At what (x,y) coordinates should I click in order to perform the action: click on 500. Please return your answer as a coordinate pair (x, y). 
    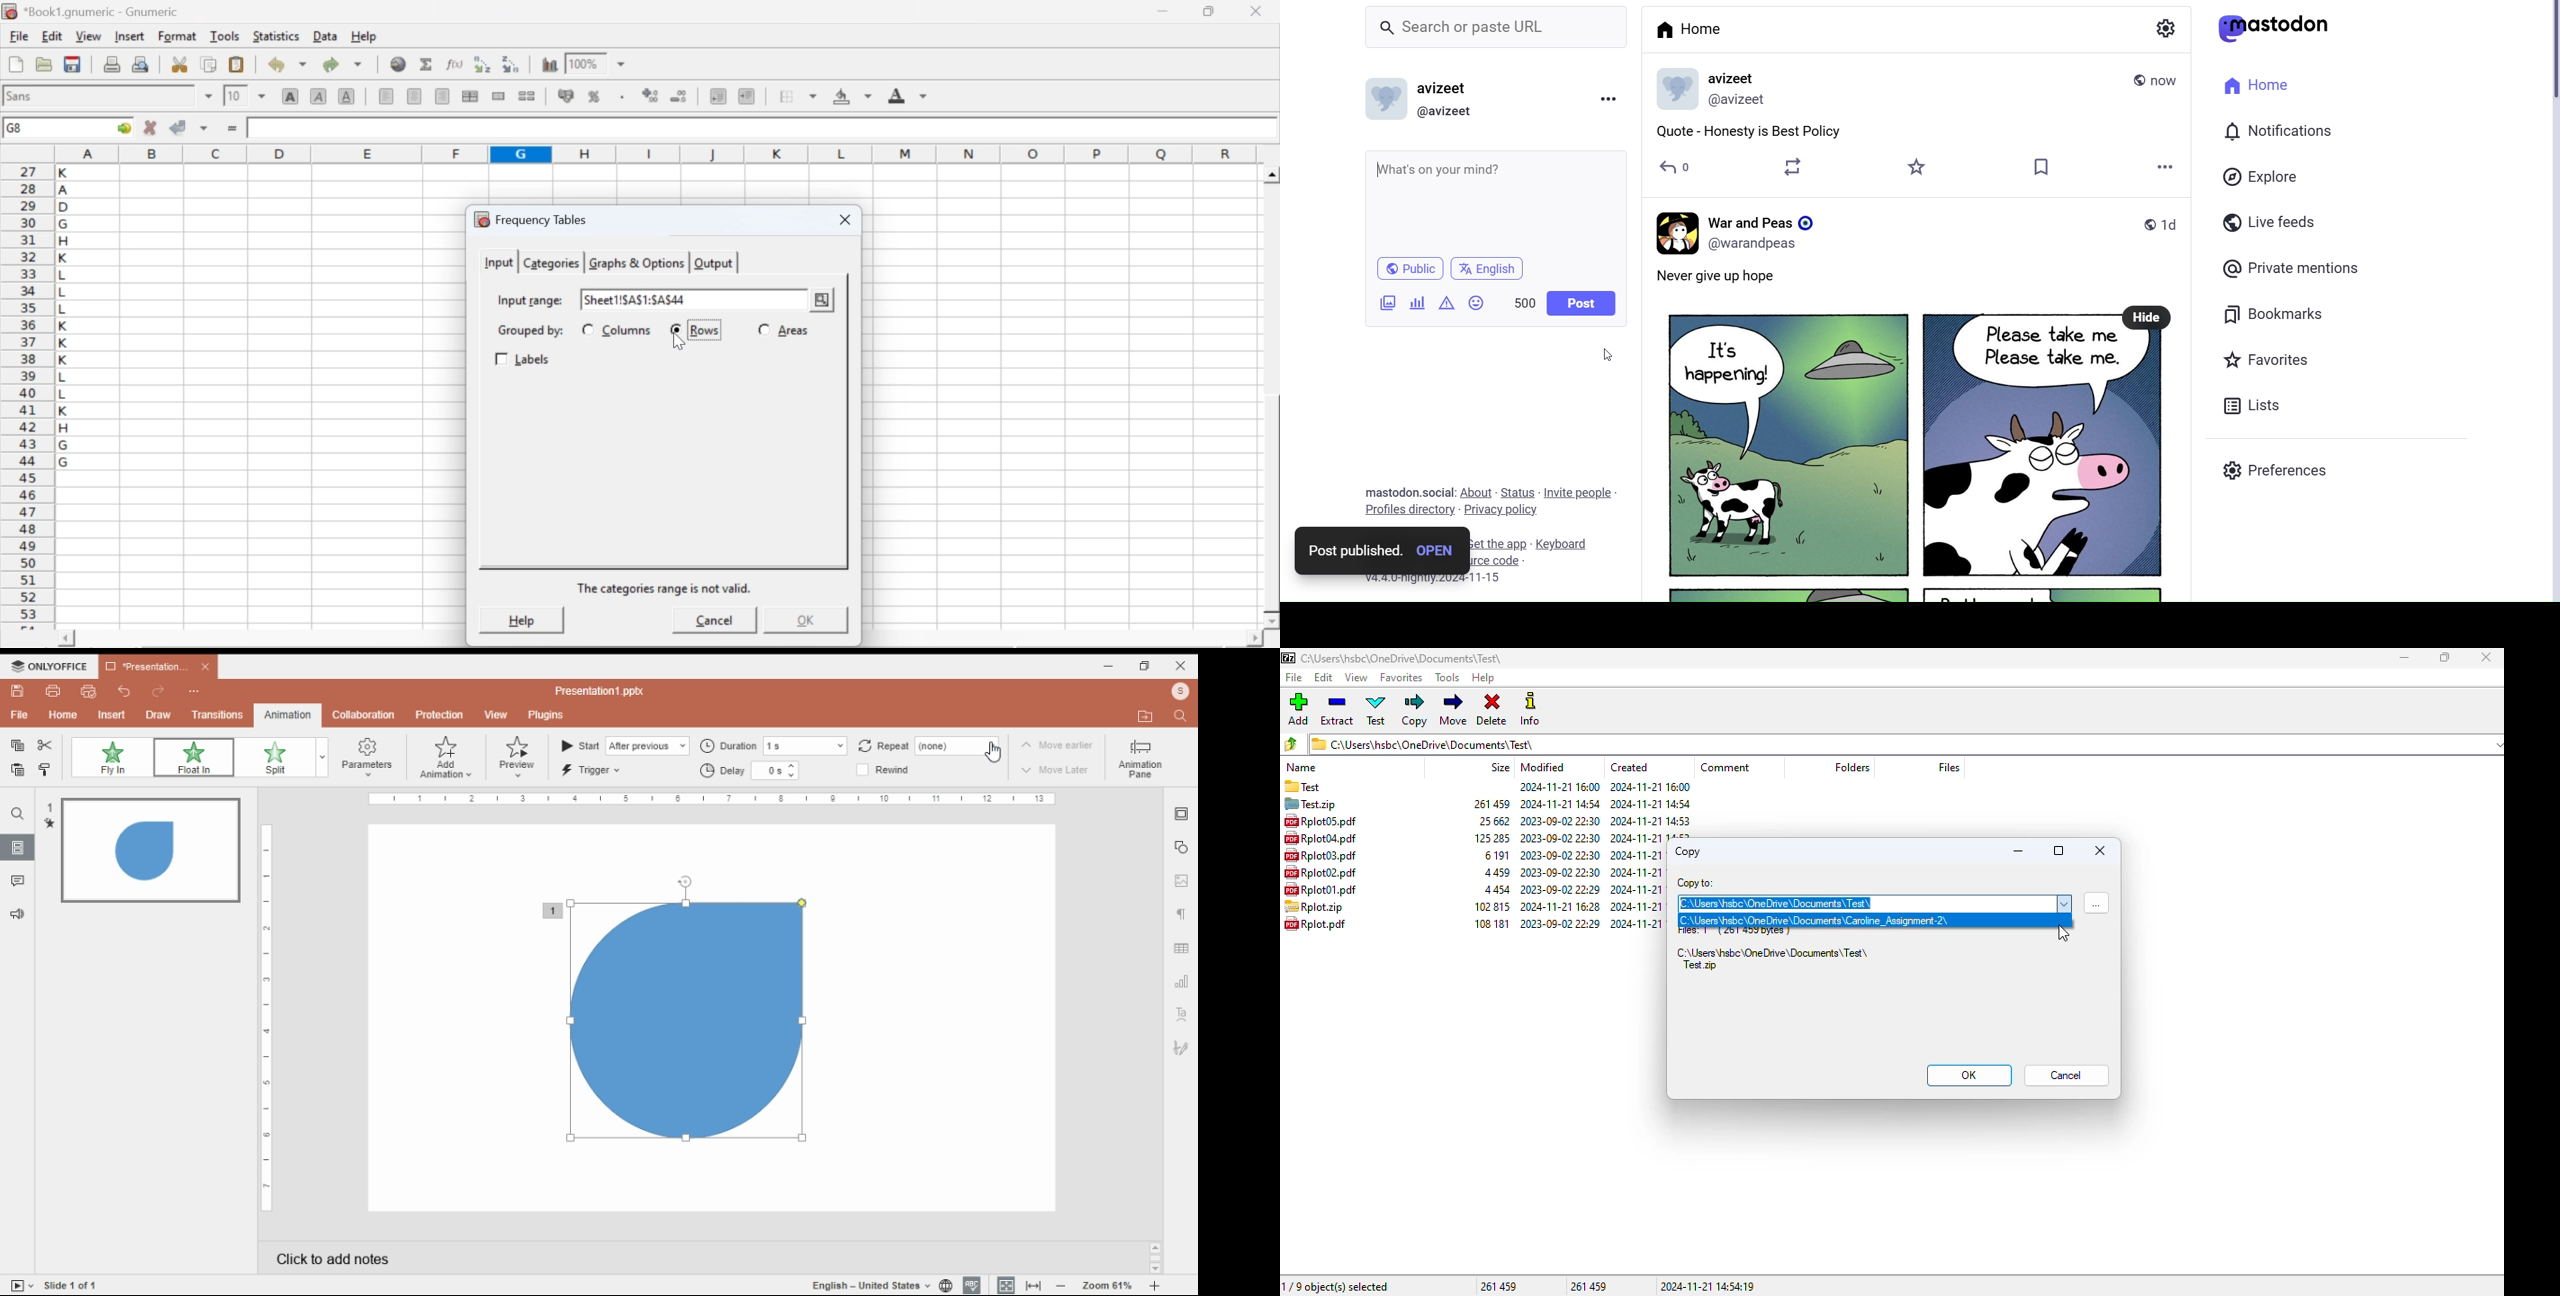
    Looking at the image, I should click on (1519, 299).